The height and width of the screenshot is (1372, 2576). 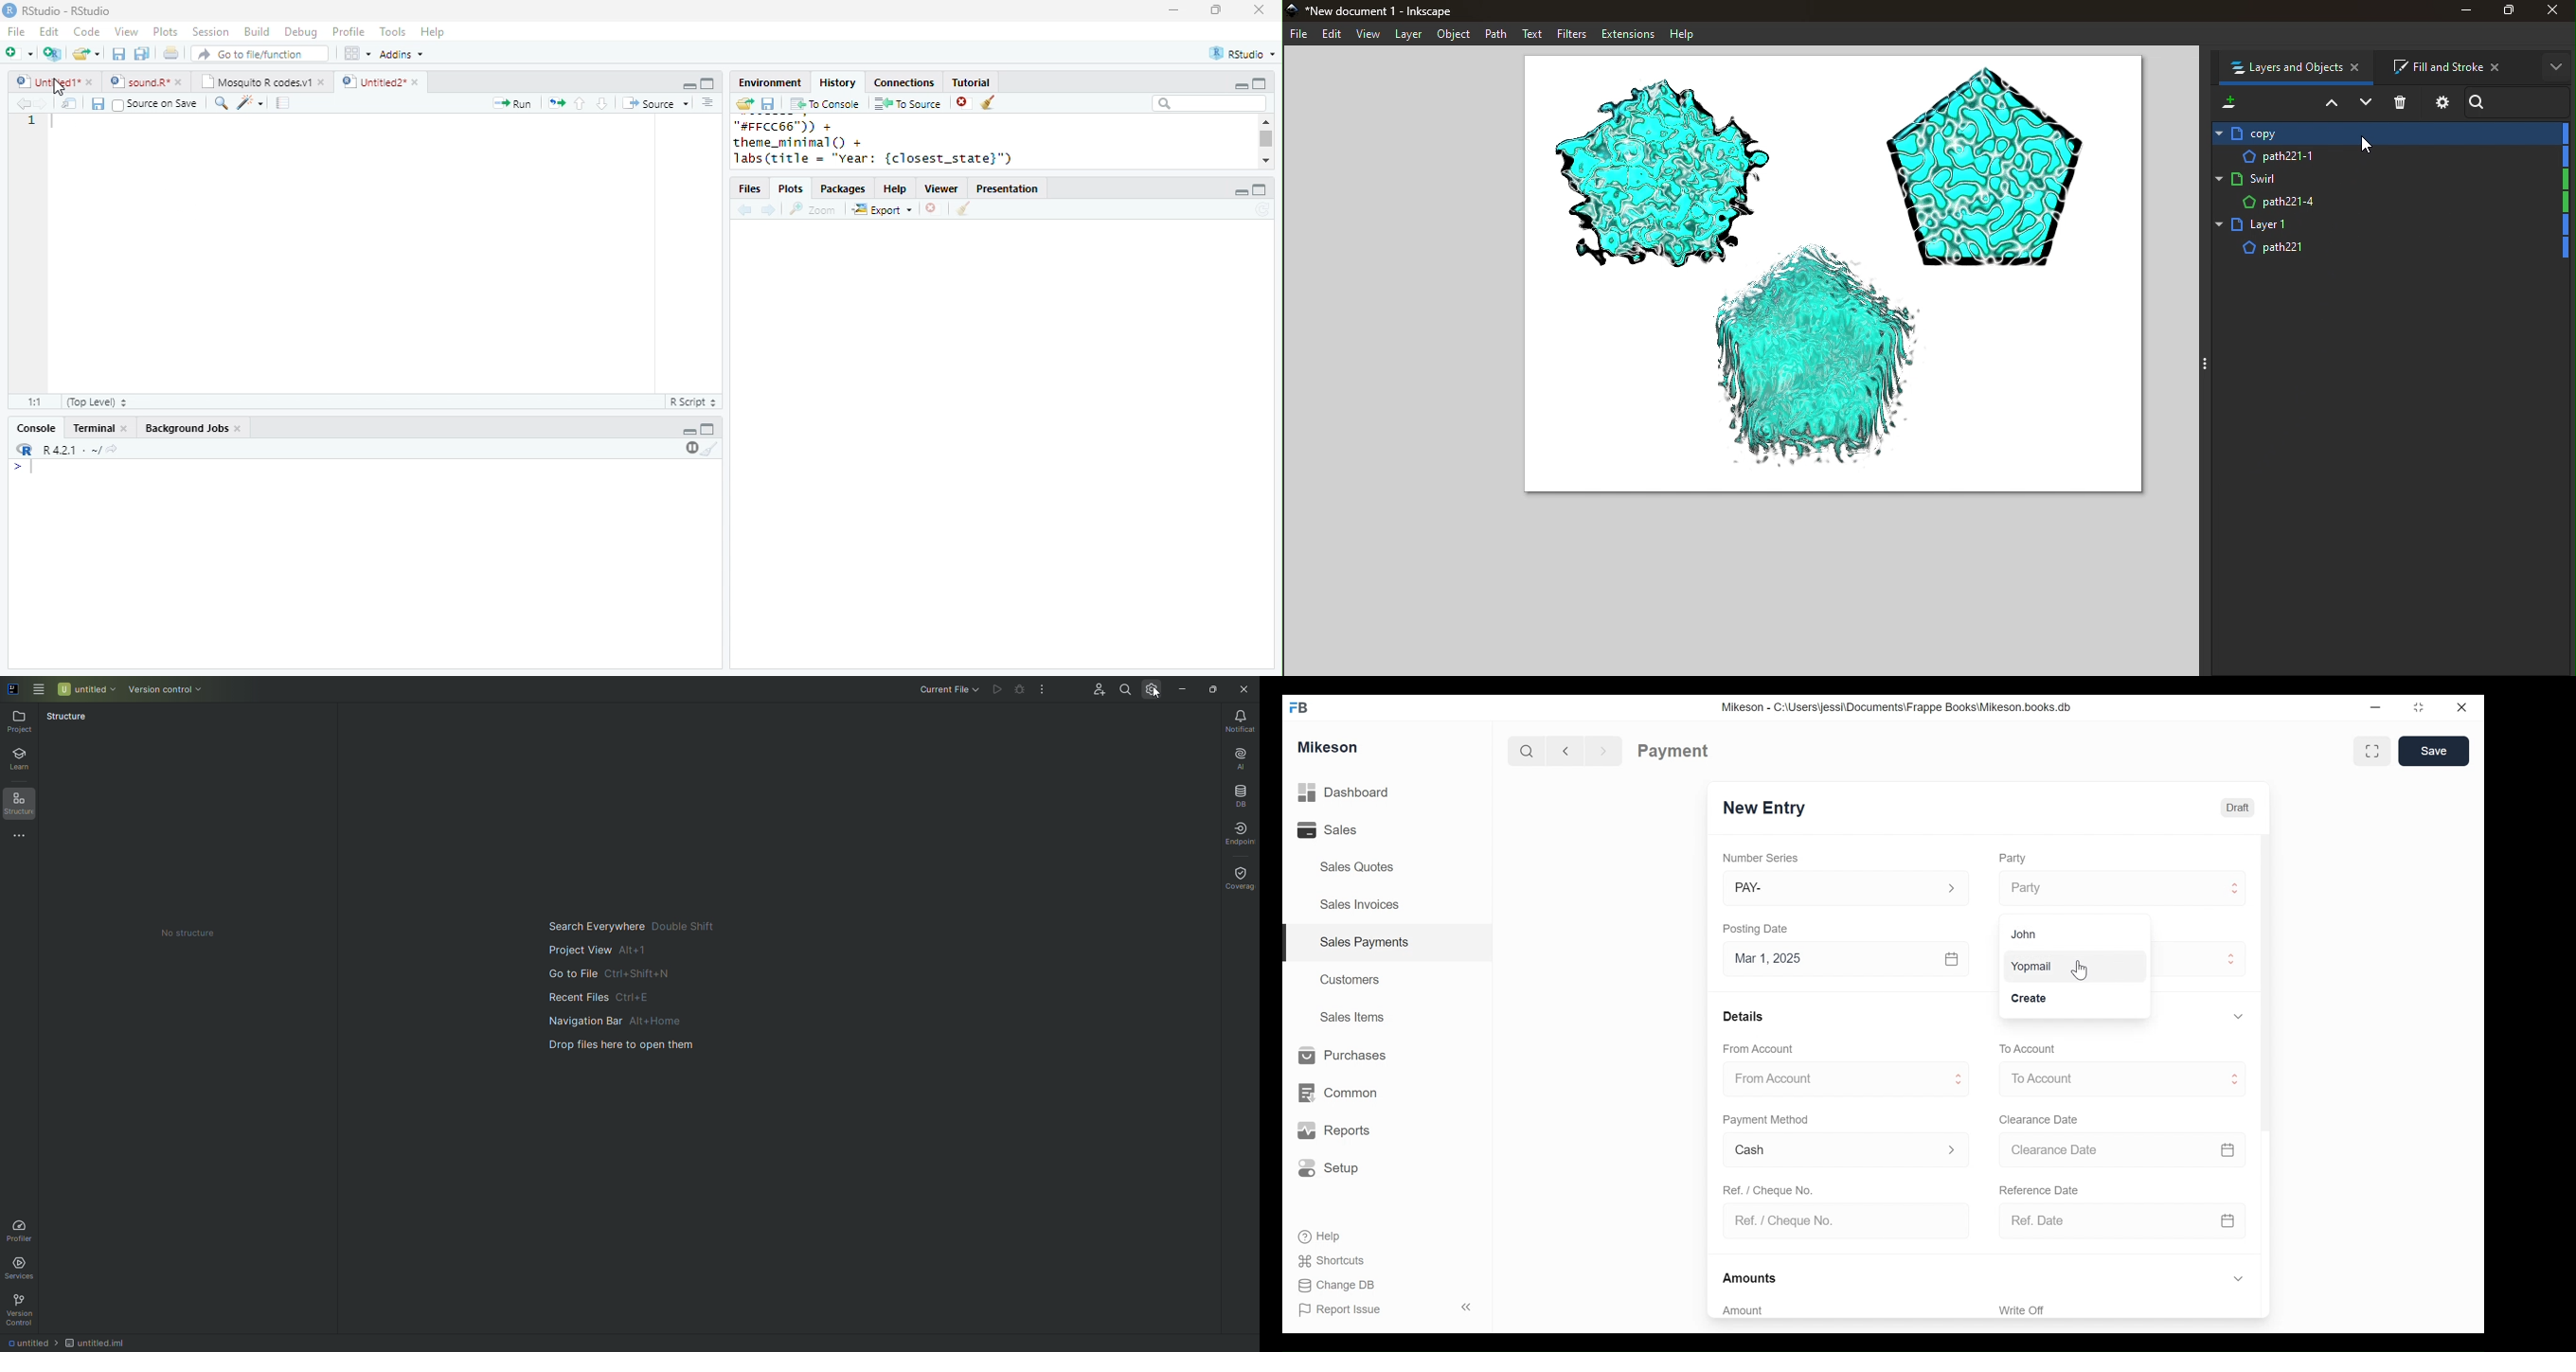 I want to click on File, so click(x=18, y=32).